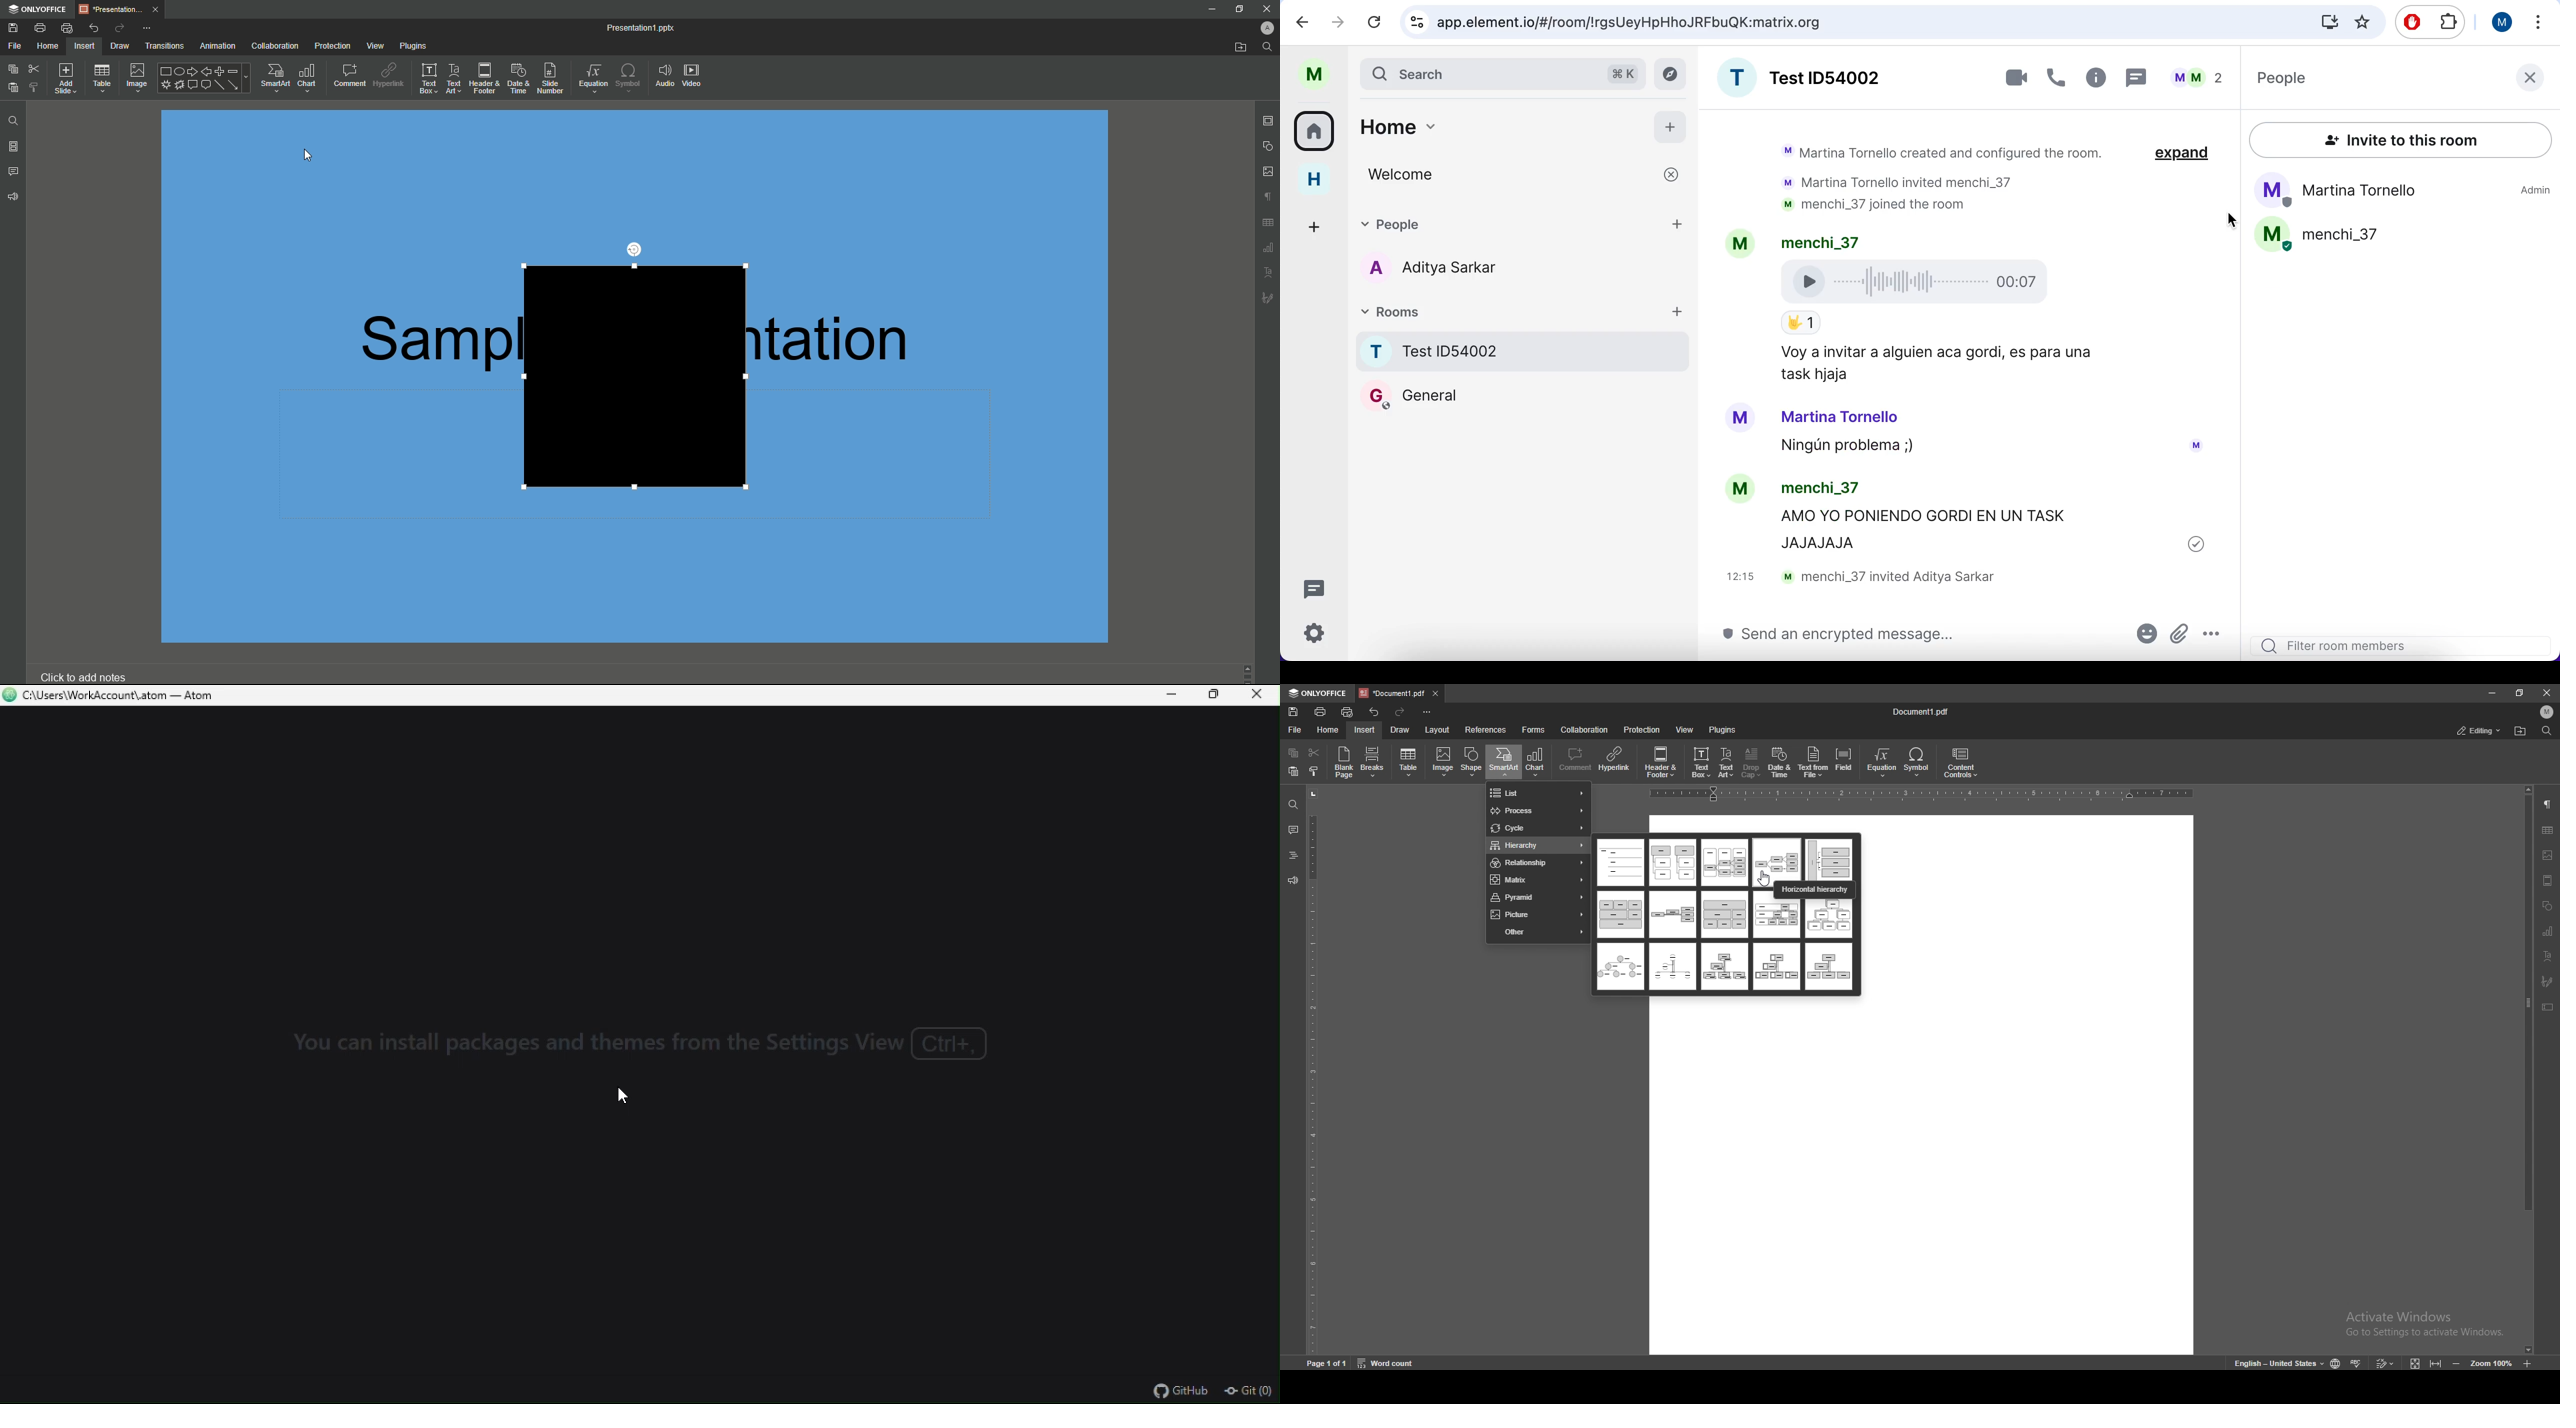  I want to click on menchi_37 invited Aditya Sarkar, so click(1891, 578).